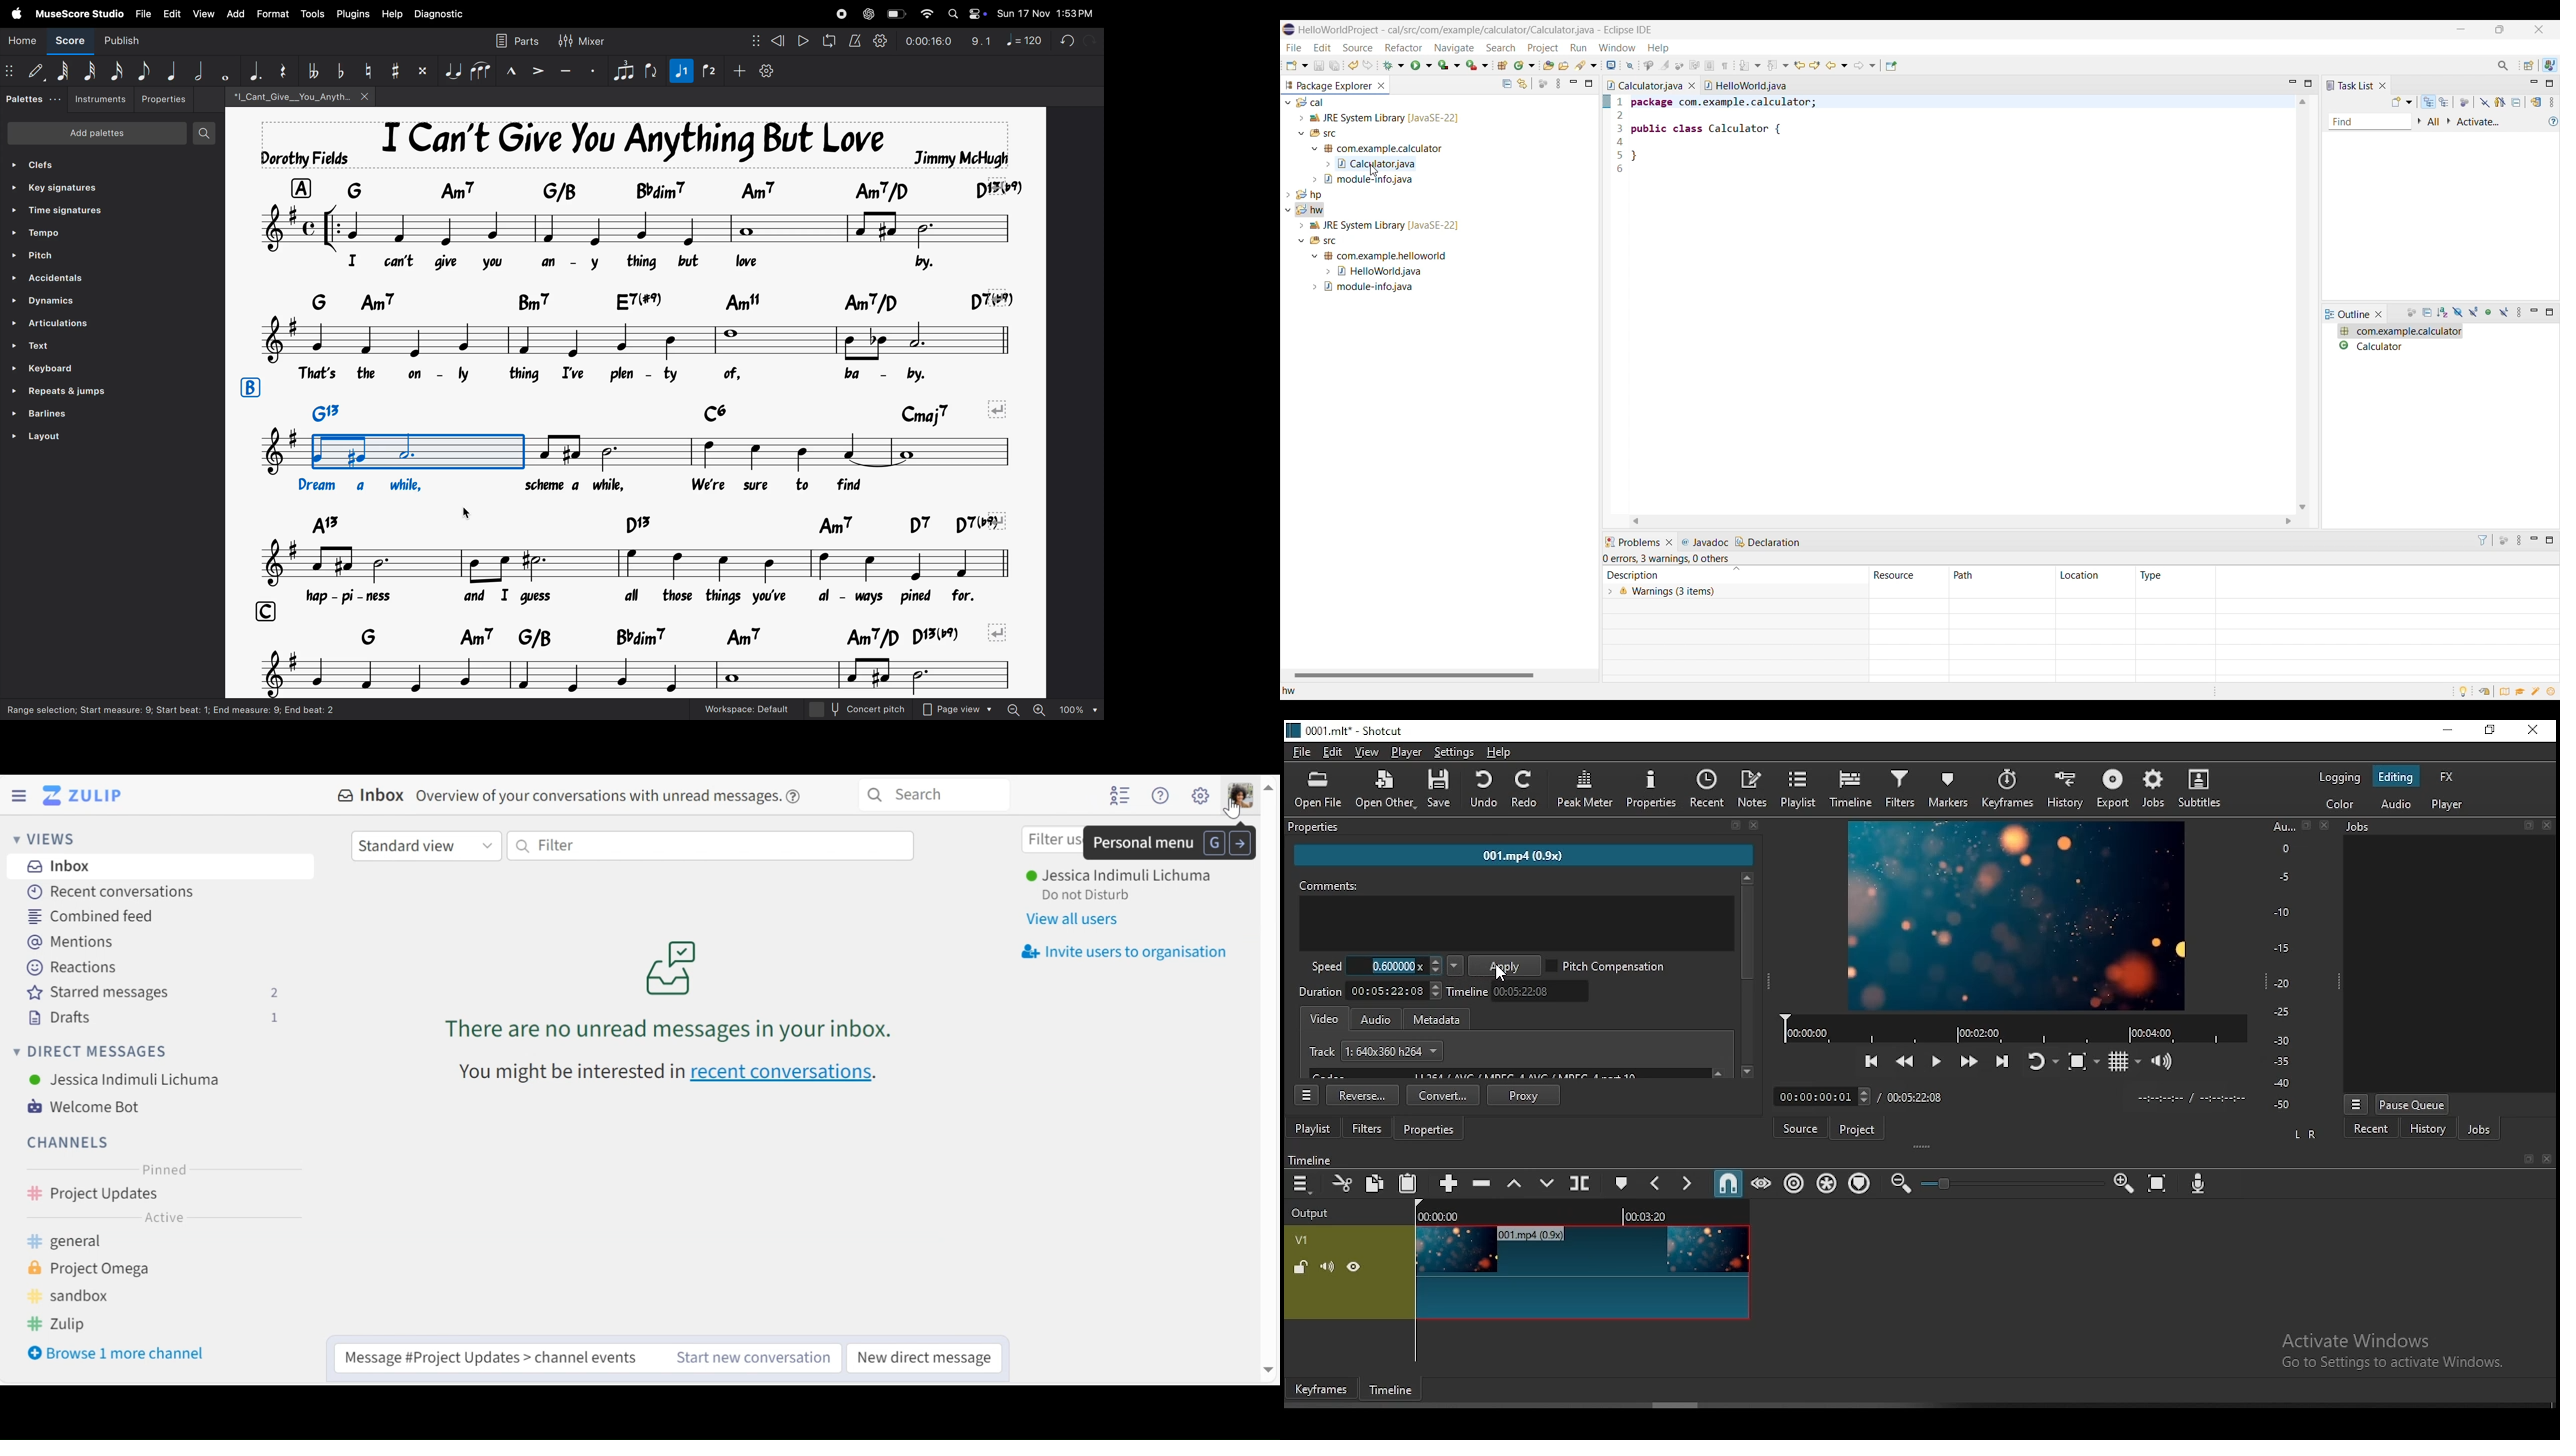 The image size is (2576, 1456). Describe the element at coordinates (2493, 730) in the screenshot. I see `restore` at that location.